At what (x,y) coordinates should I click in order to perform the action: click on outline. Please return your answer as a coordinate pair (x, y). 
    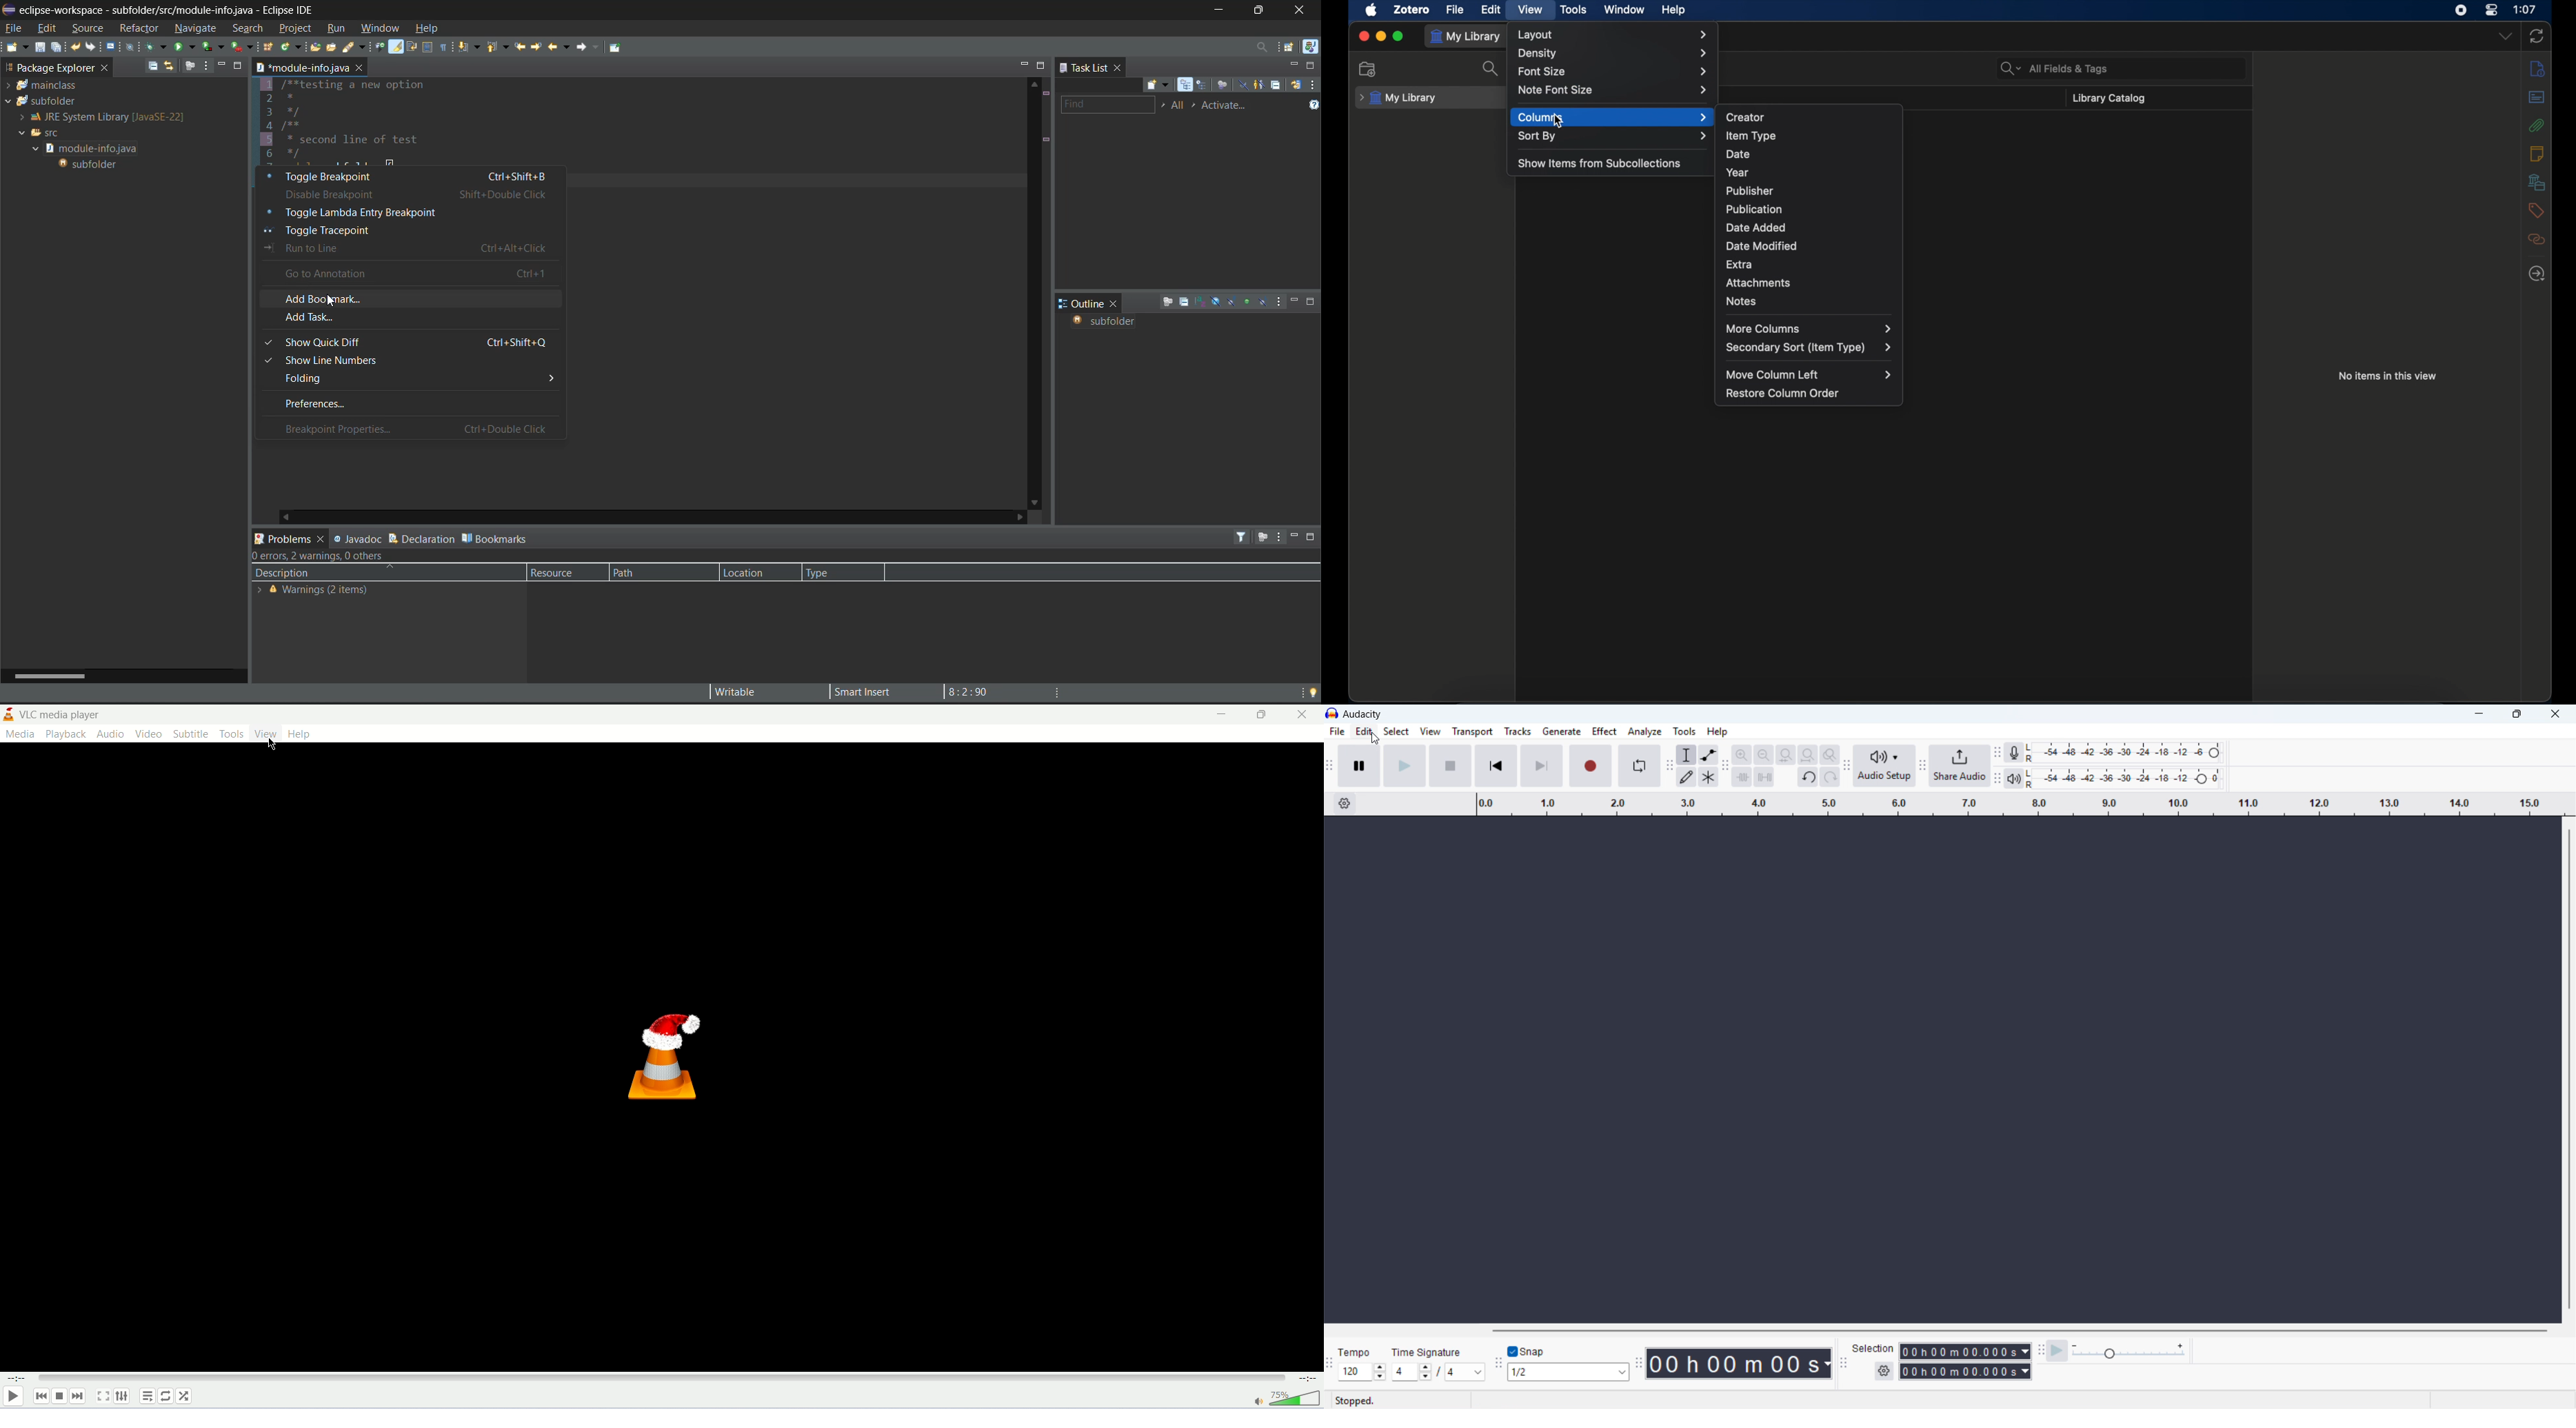
    Looking at the image, I should click on (1082, 303).